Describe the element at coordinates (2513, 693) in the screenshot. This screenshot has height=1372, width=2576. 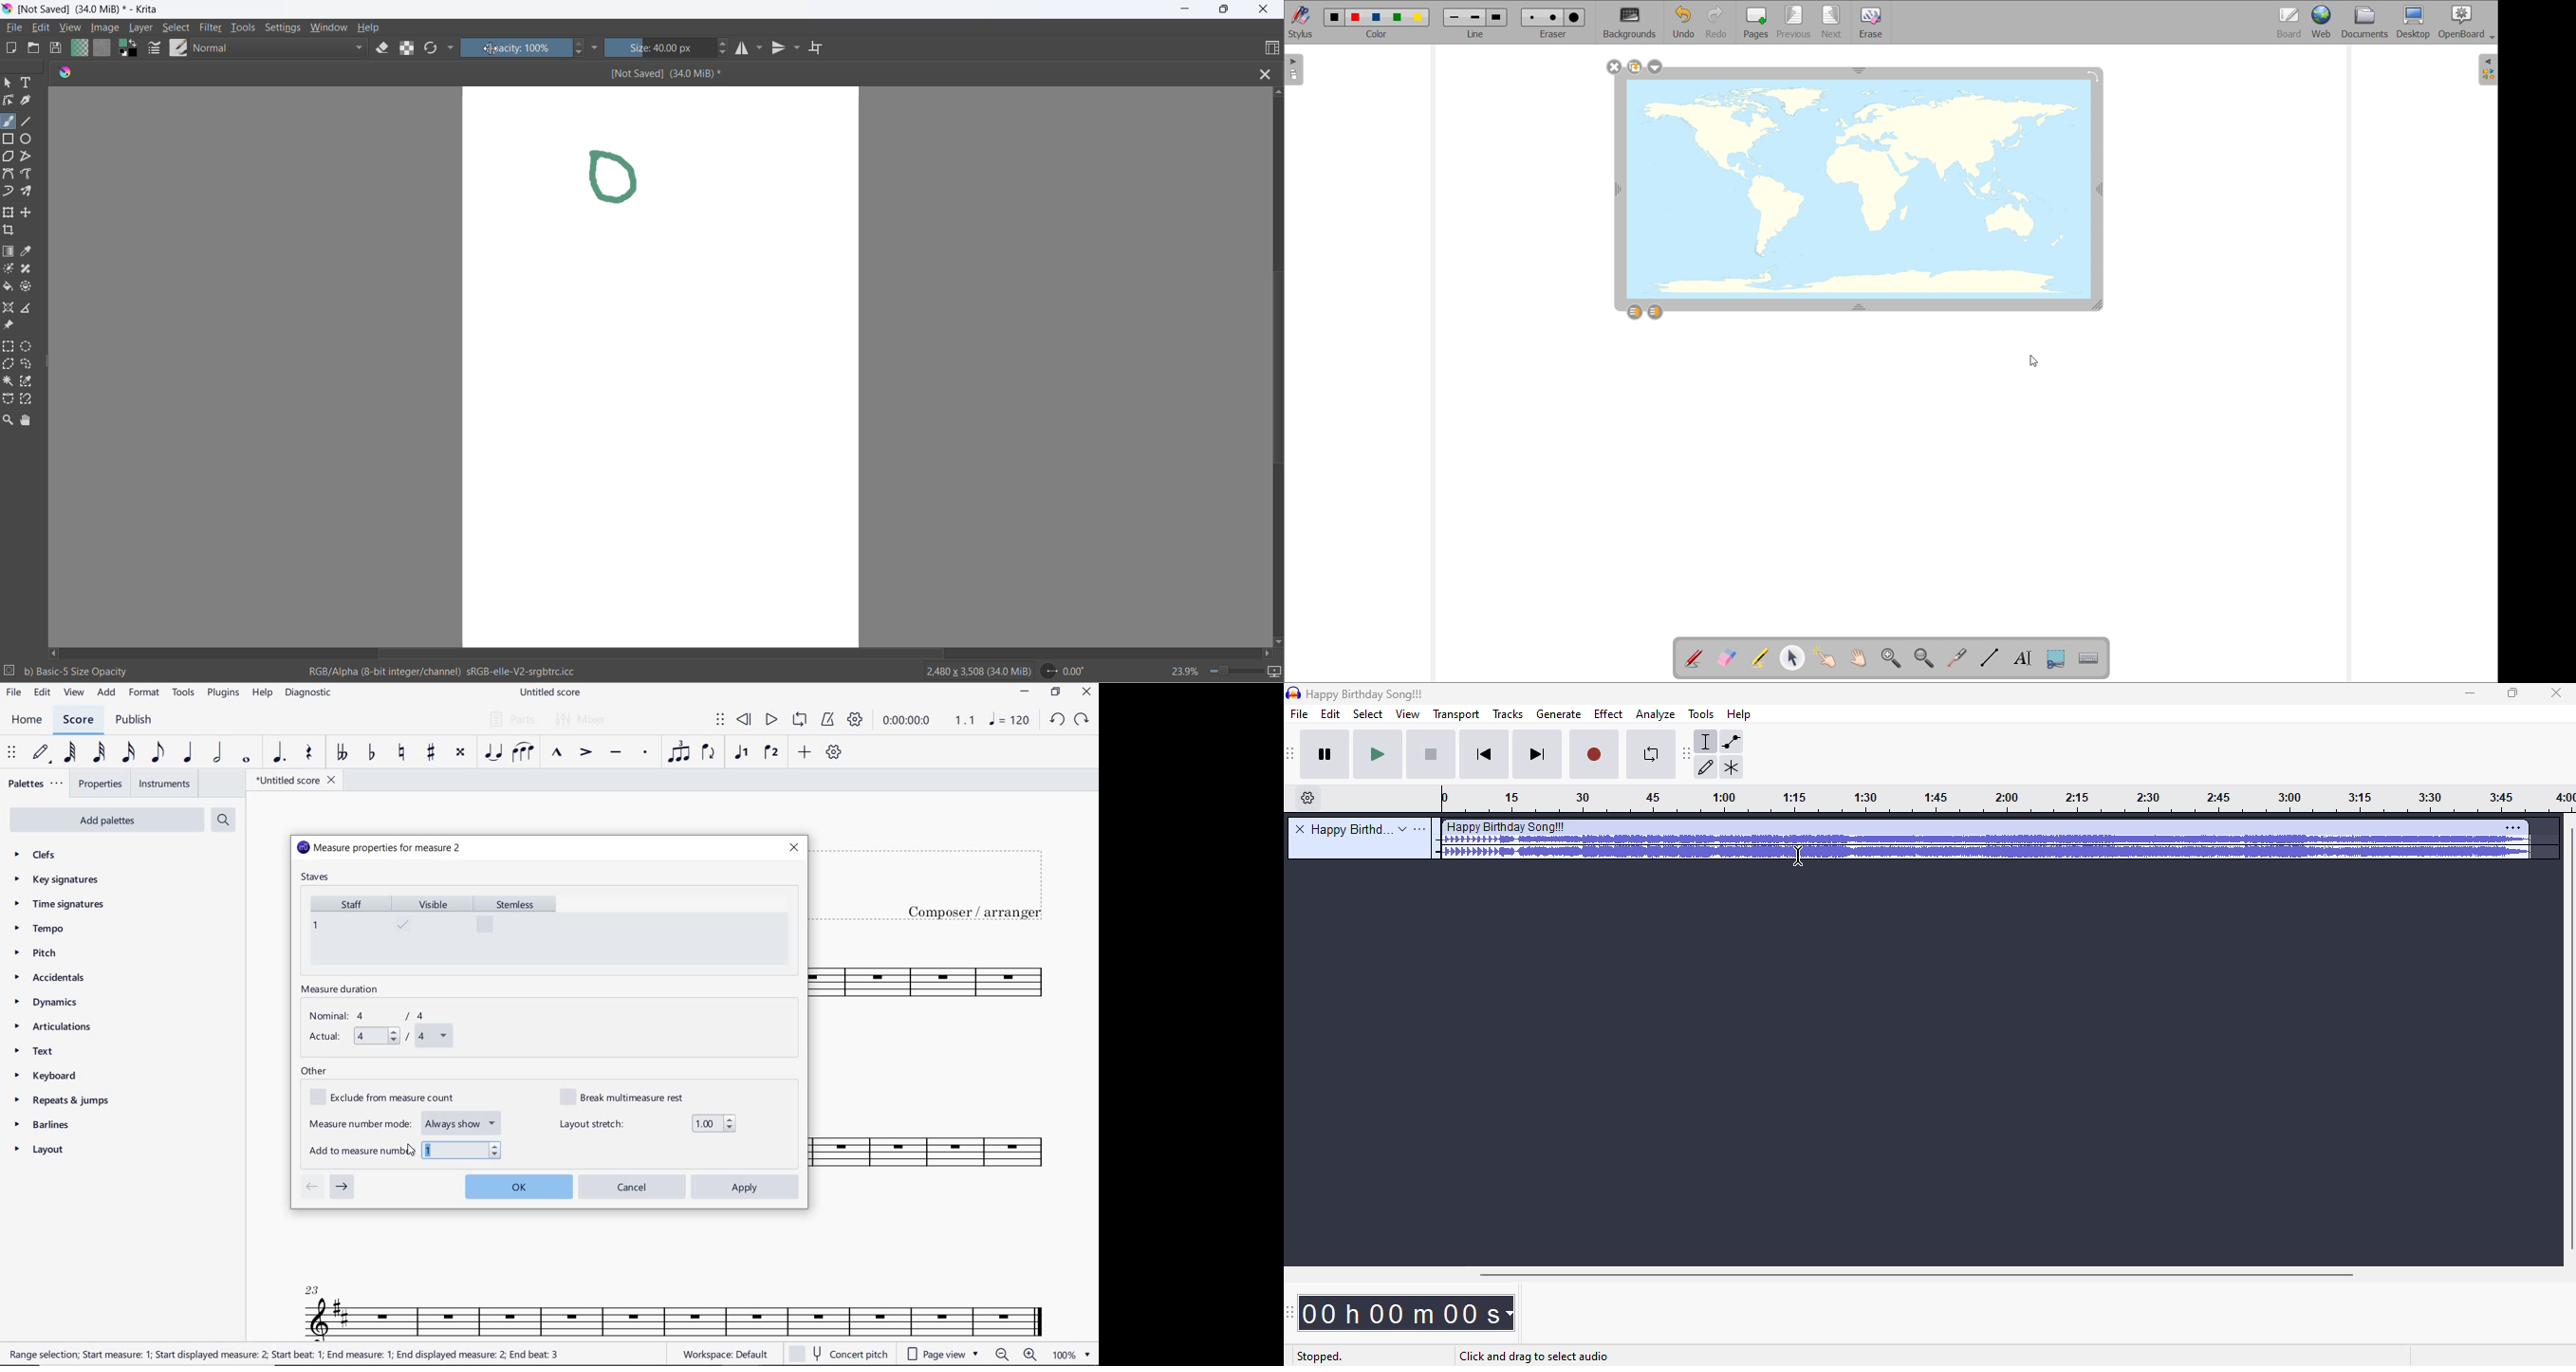
I see `maximize` at that location.